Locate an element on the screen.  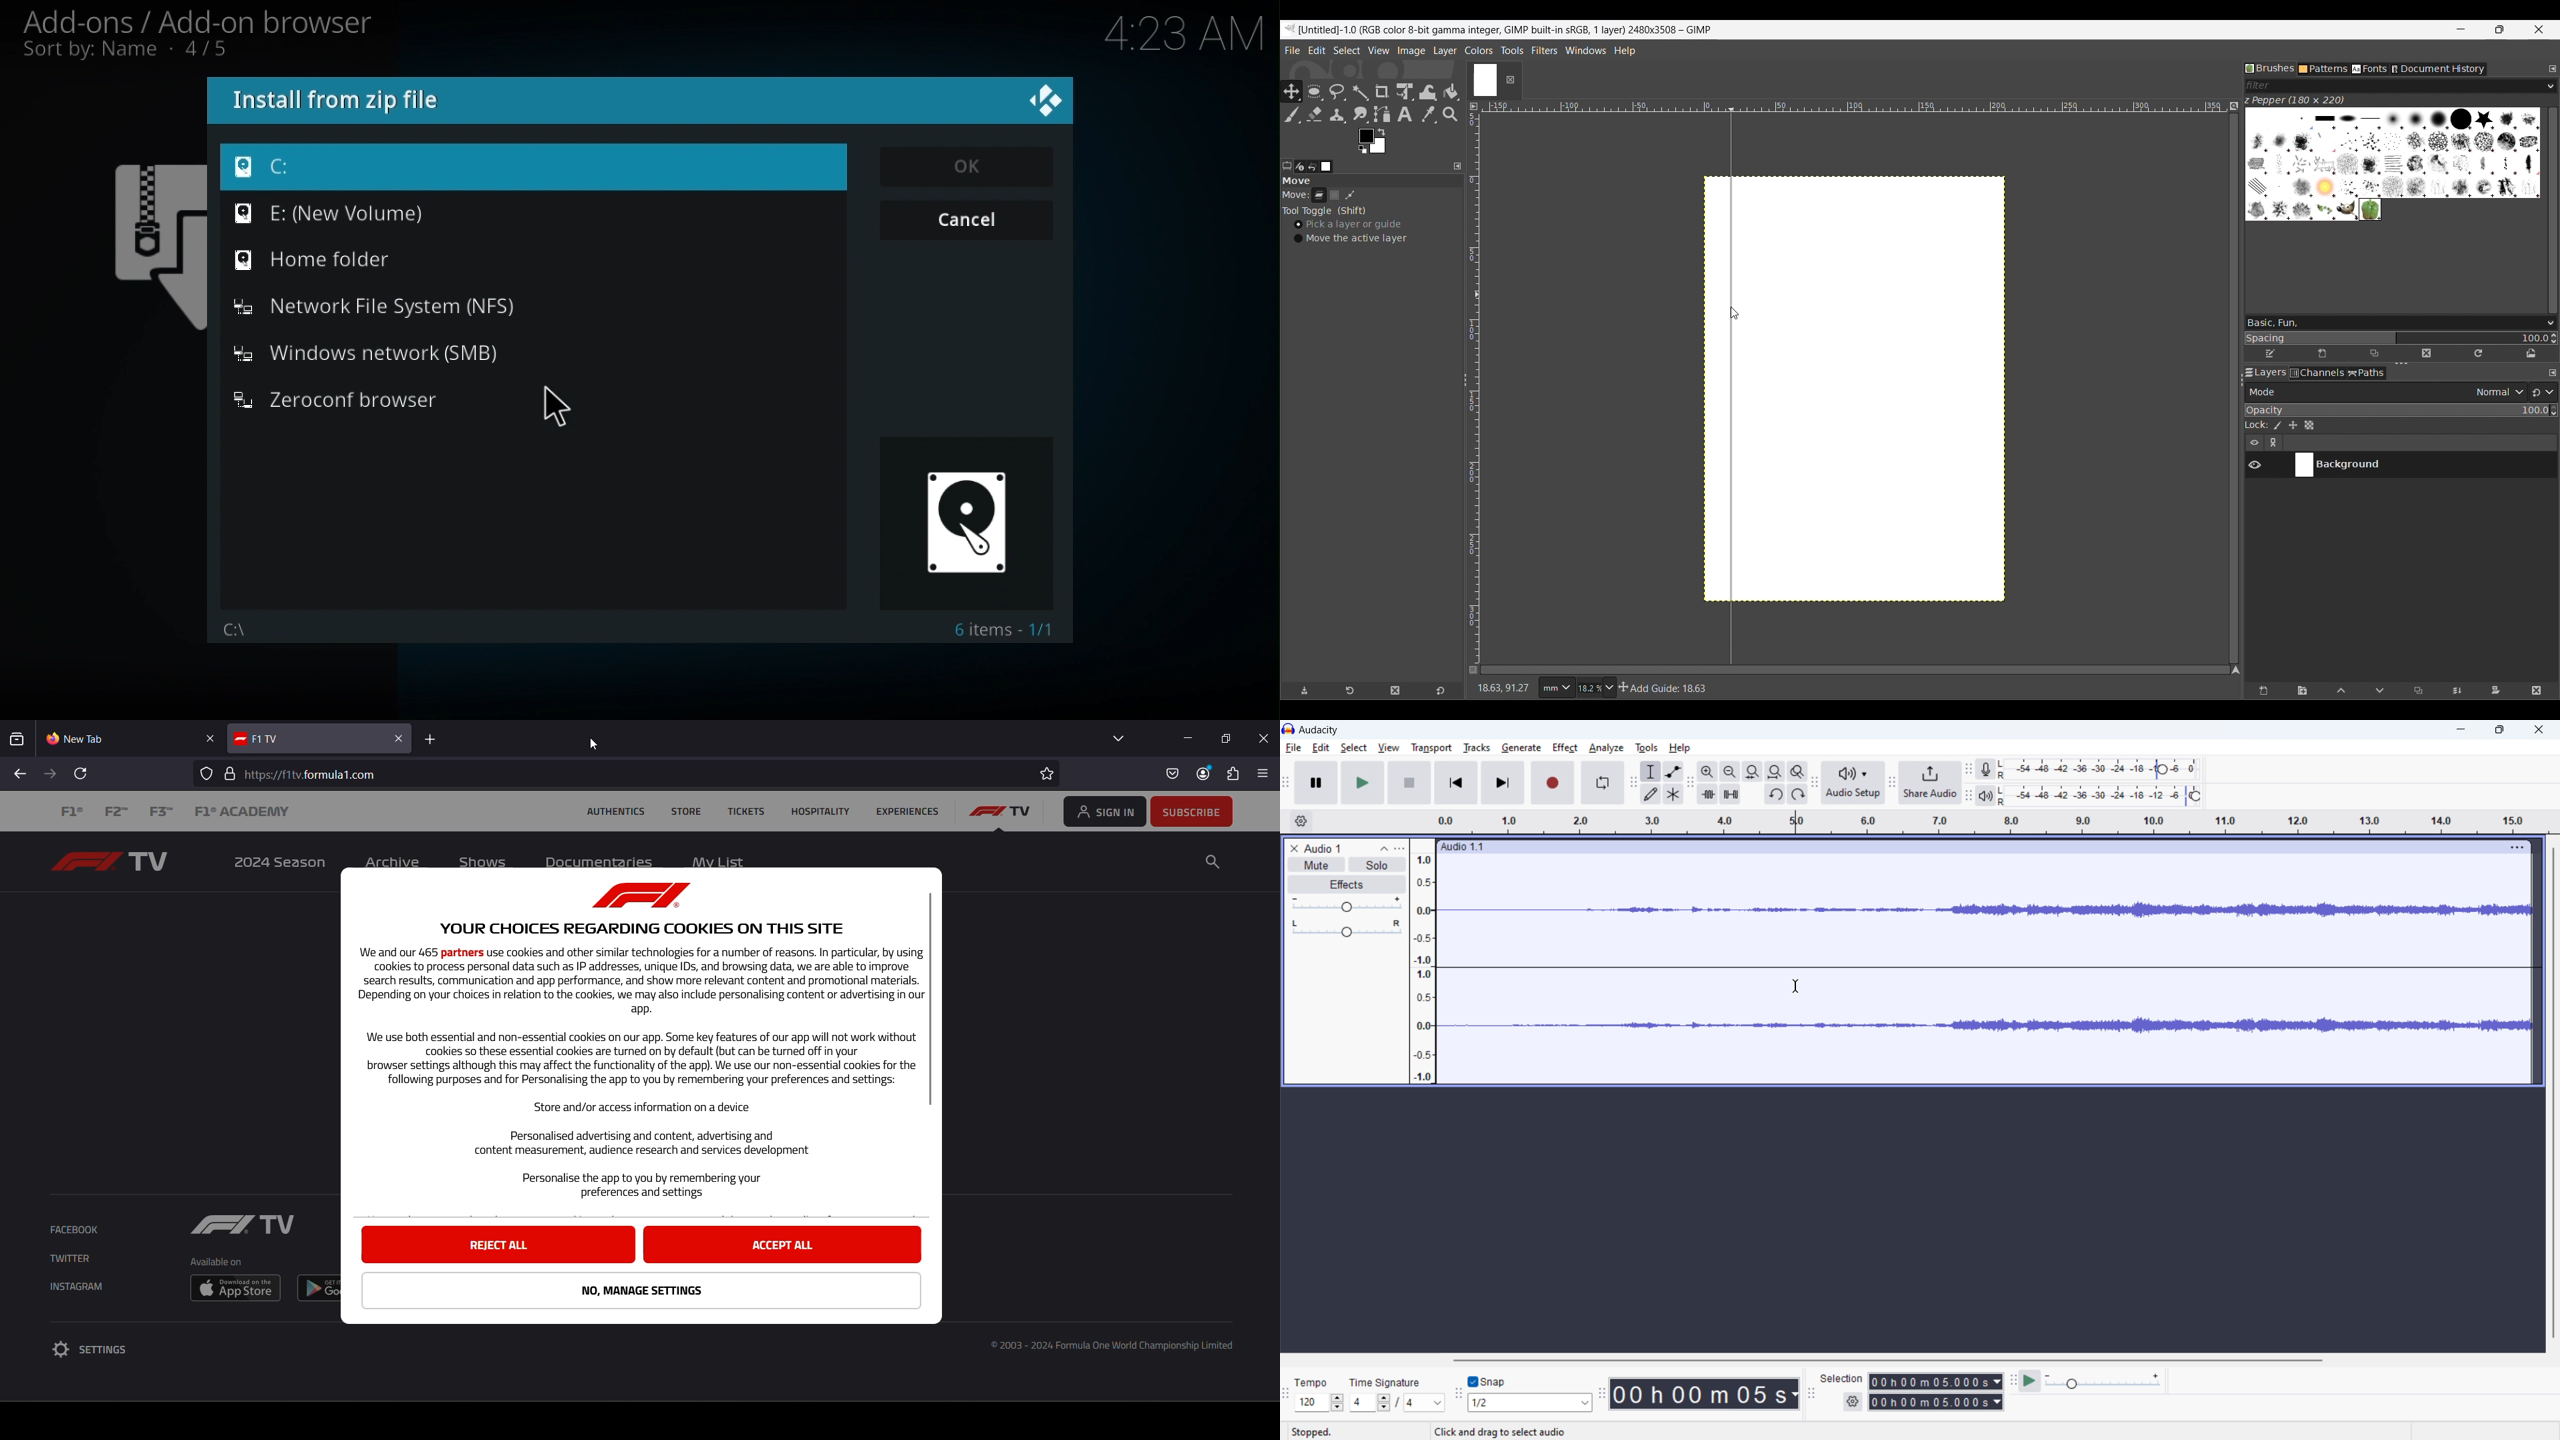
save to pocket is located at coordinates (1170, 775).